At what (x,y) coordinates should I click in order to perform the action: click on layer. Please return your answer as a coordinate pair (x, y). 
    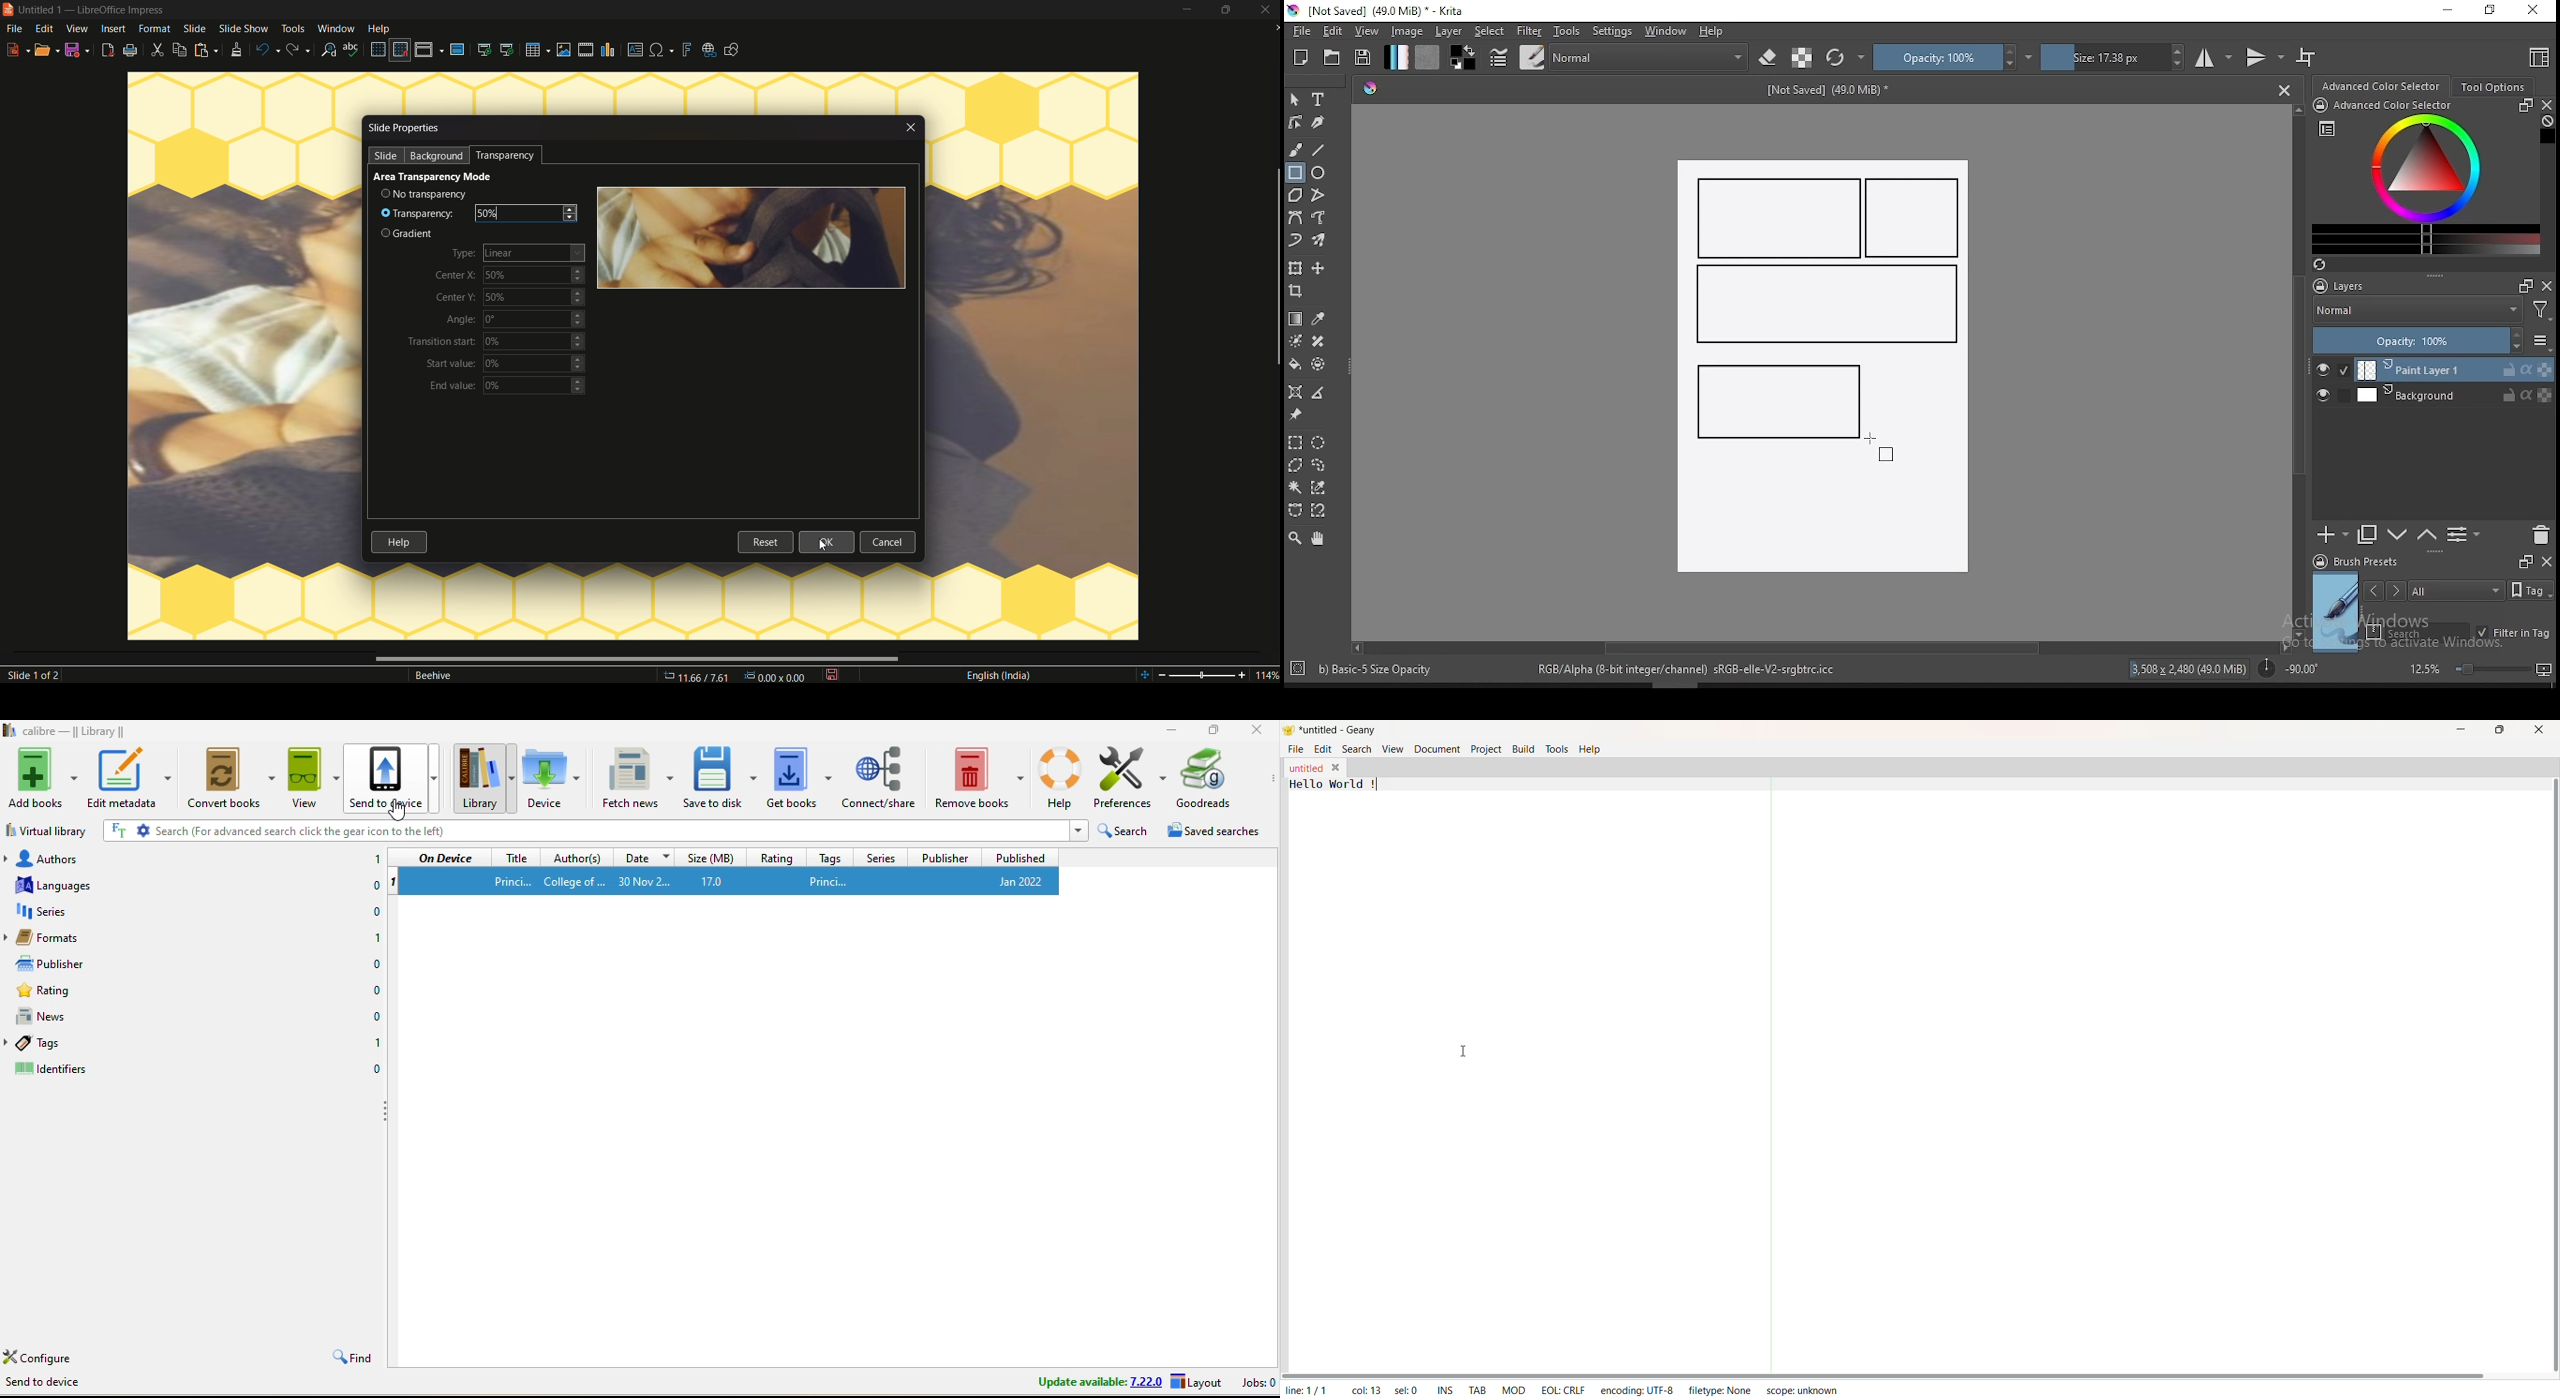
    Looking at the image, I should click on (2454, 395).